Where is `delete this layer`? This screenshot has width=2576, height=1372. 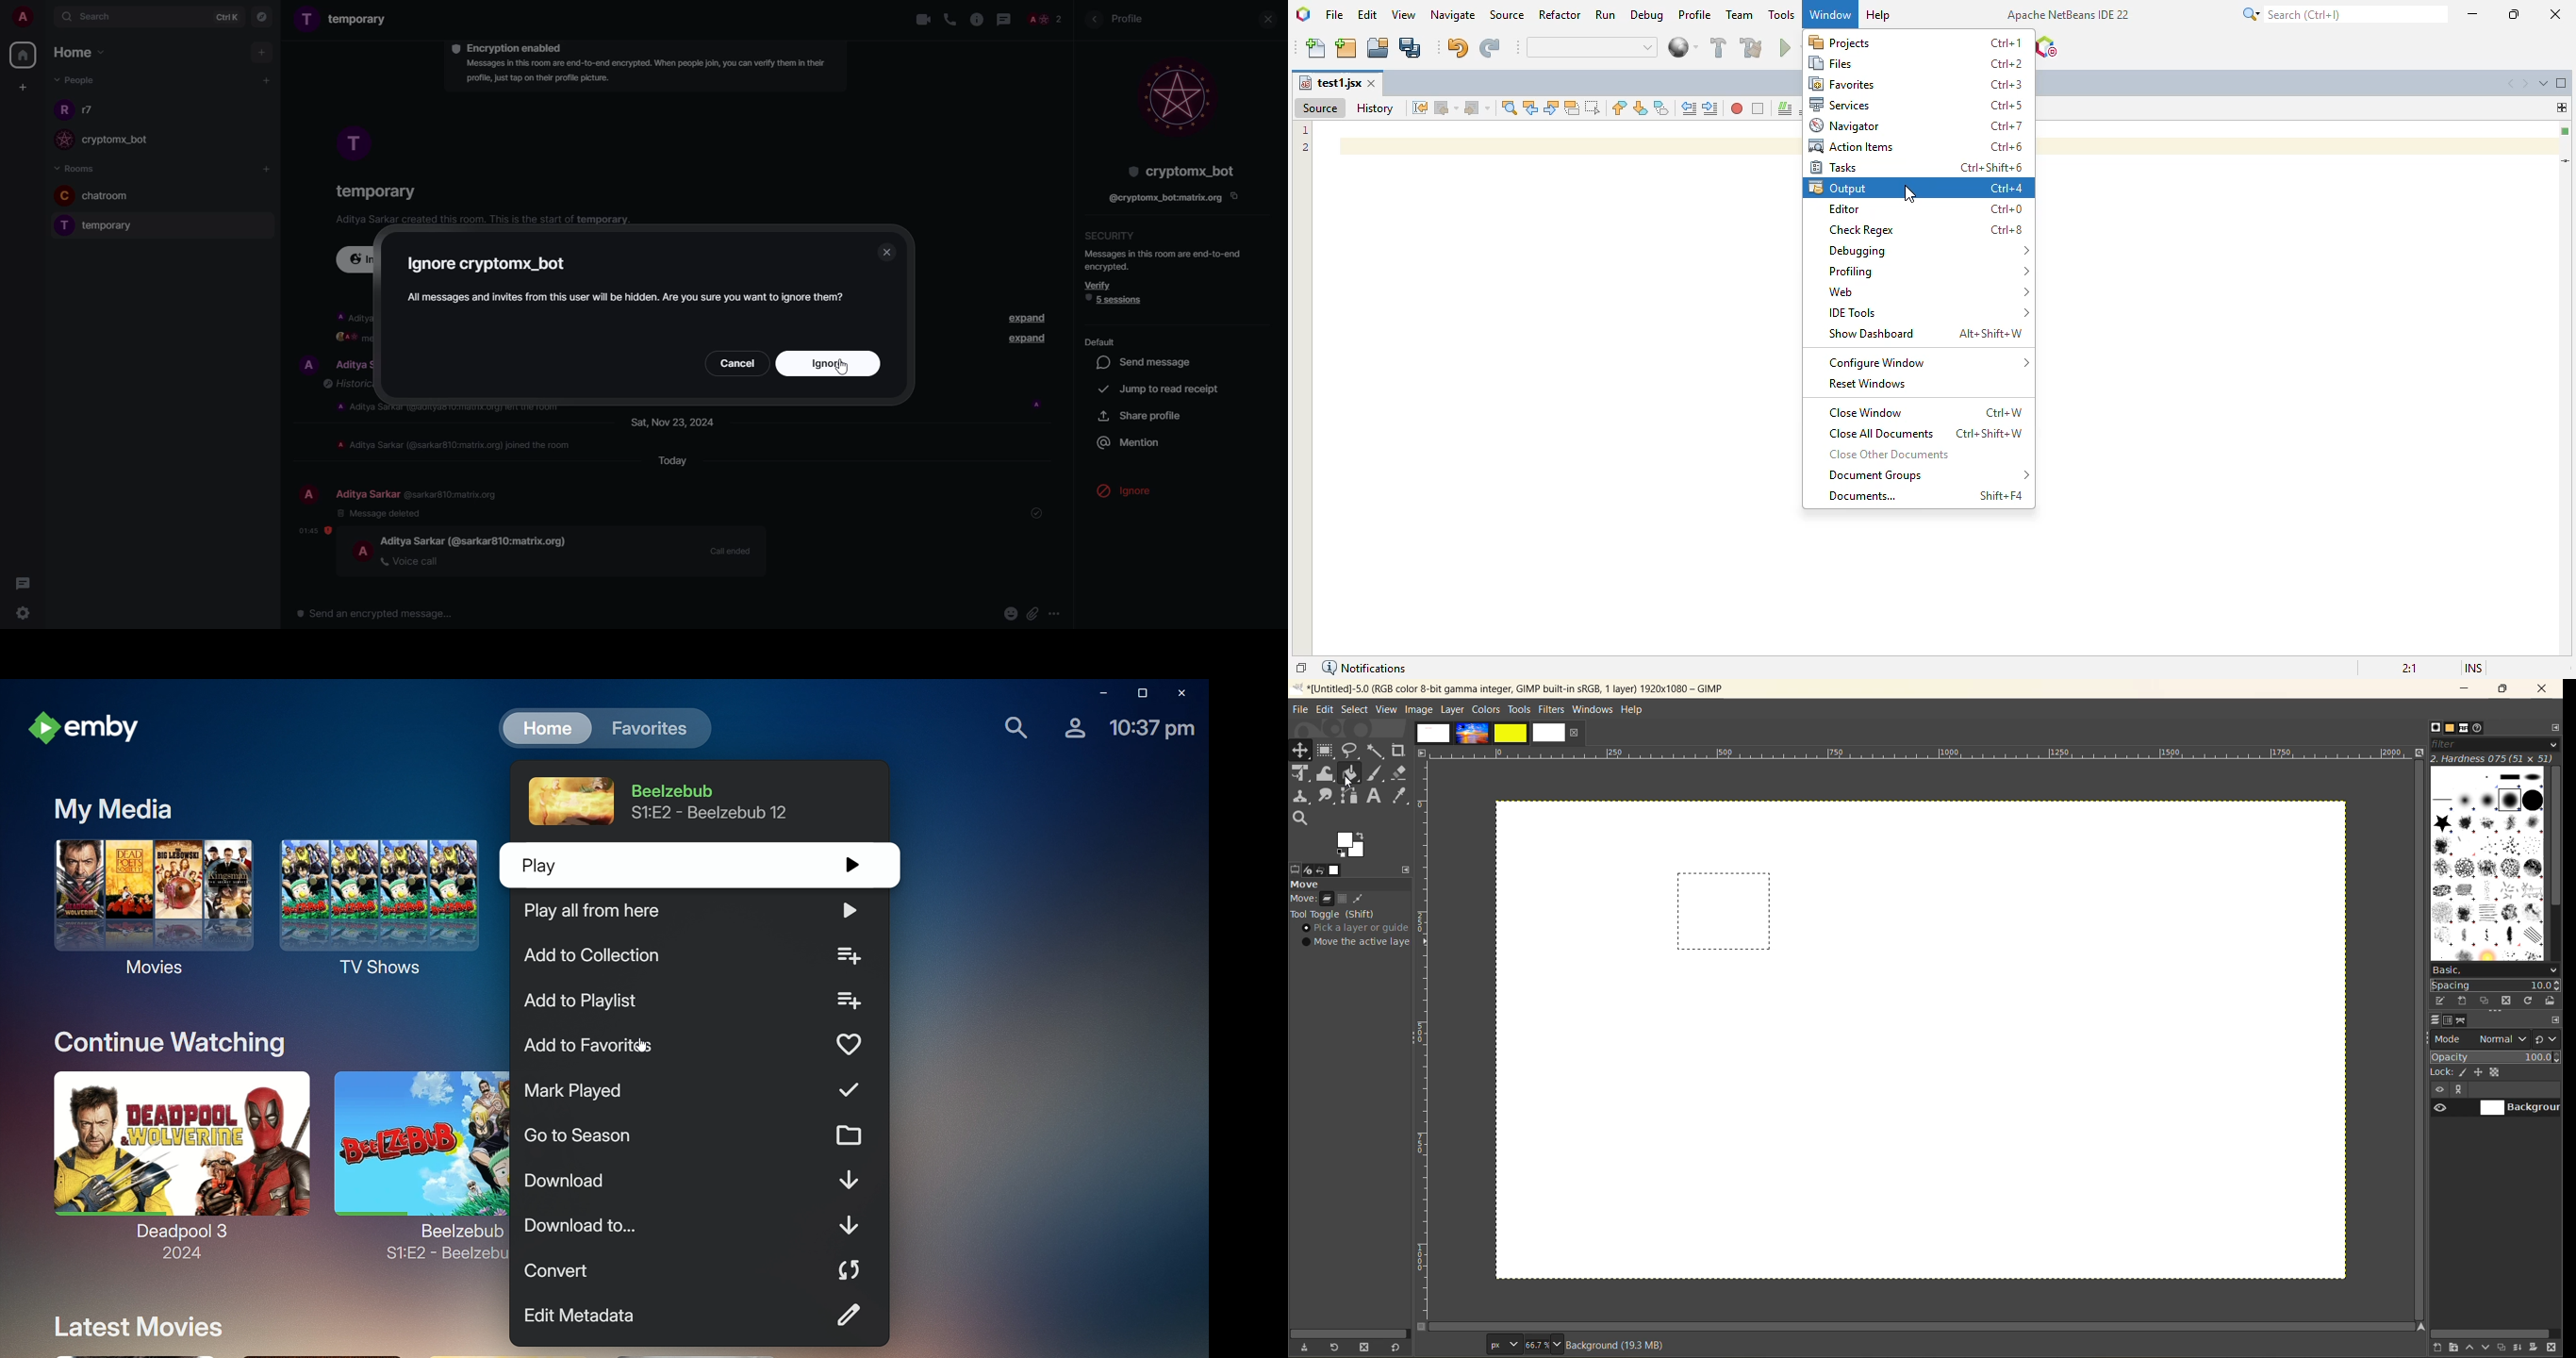 delete this layer is located at coordinates (2553, 1349).